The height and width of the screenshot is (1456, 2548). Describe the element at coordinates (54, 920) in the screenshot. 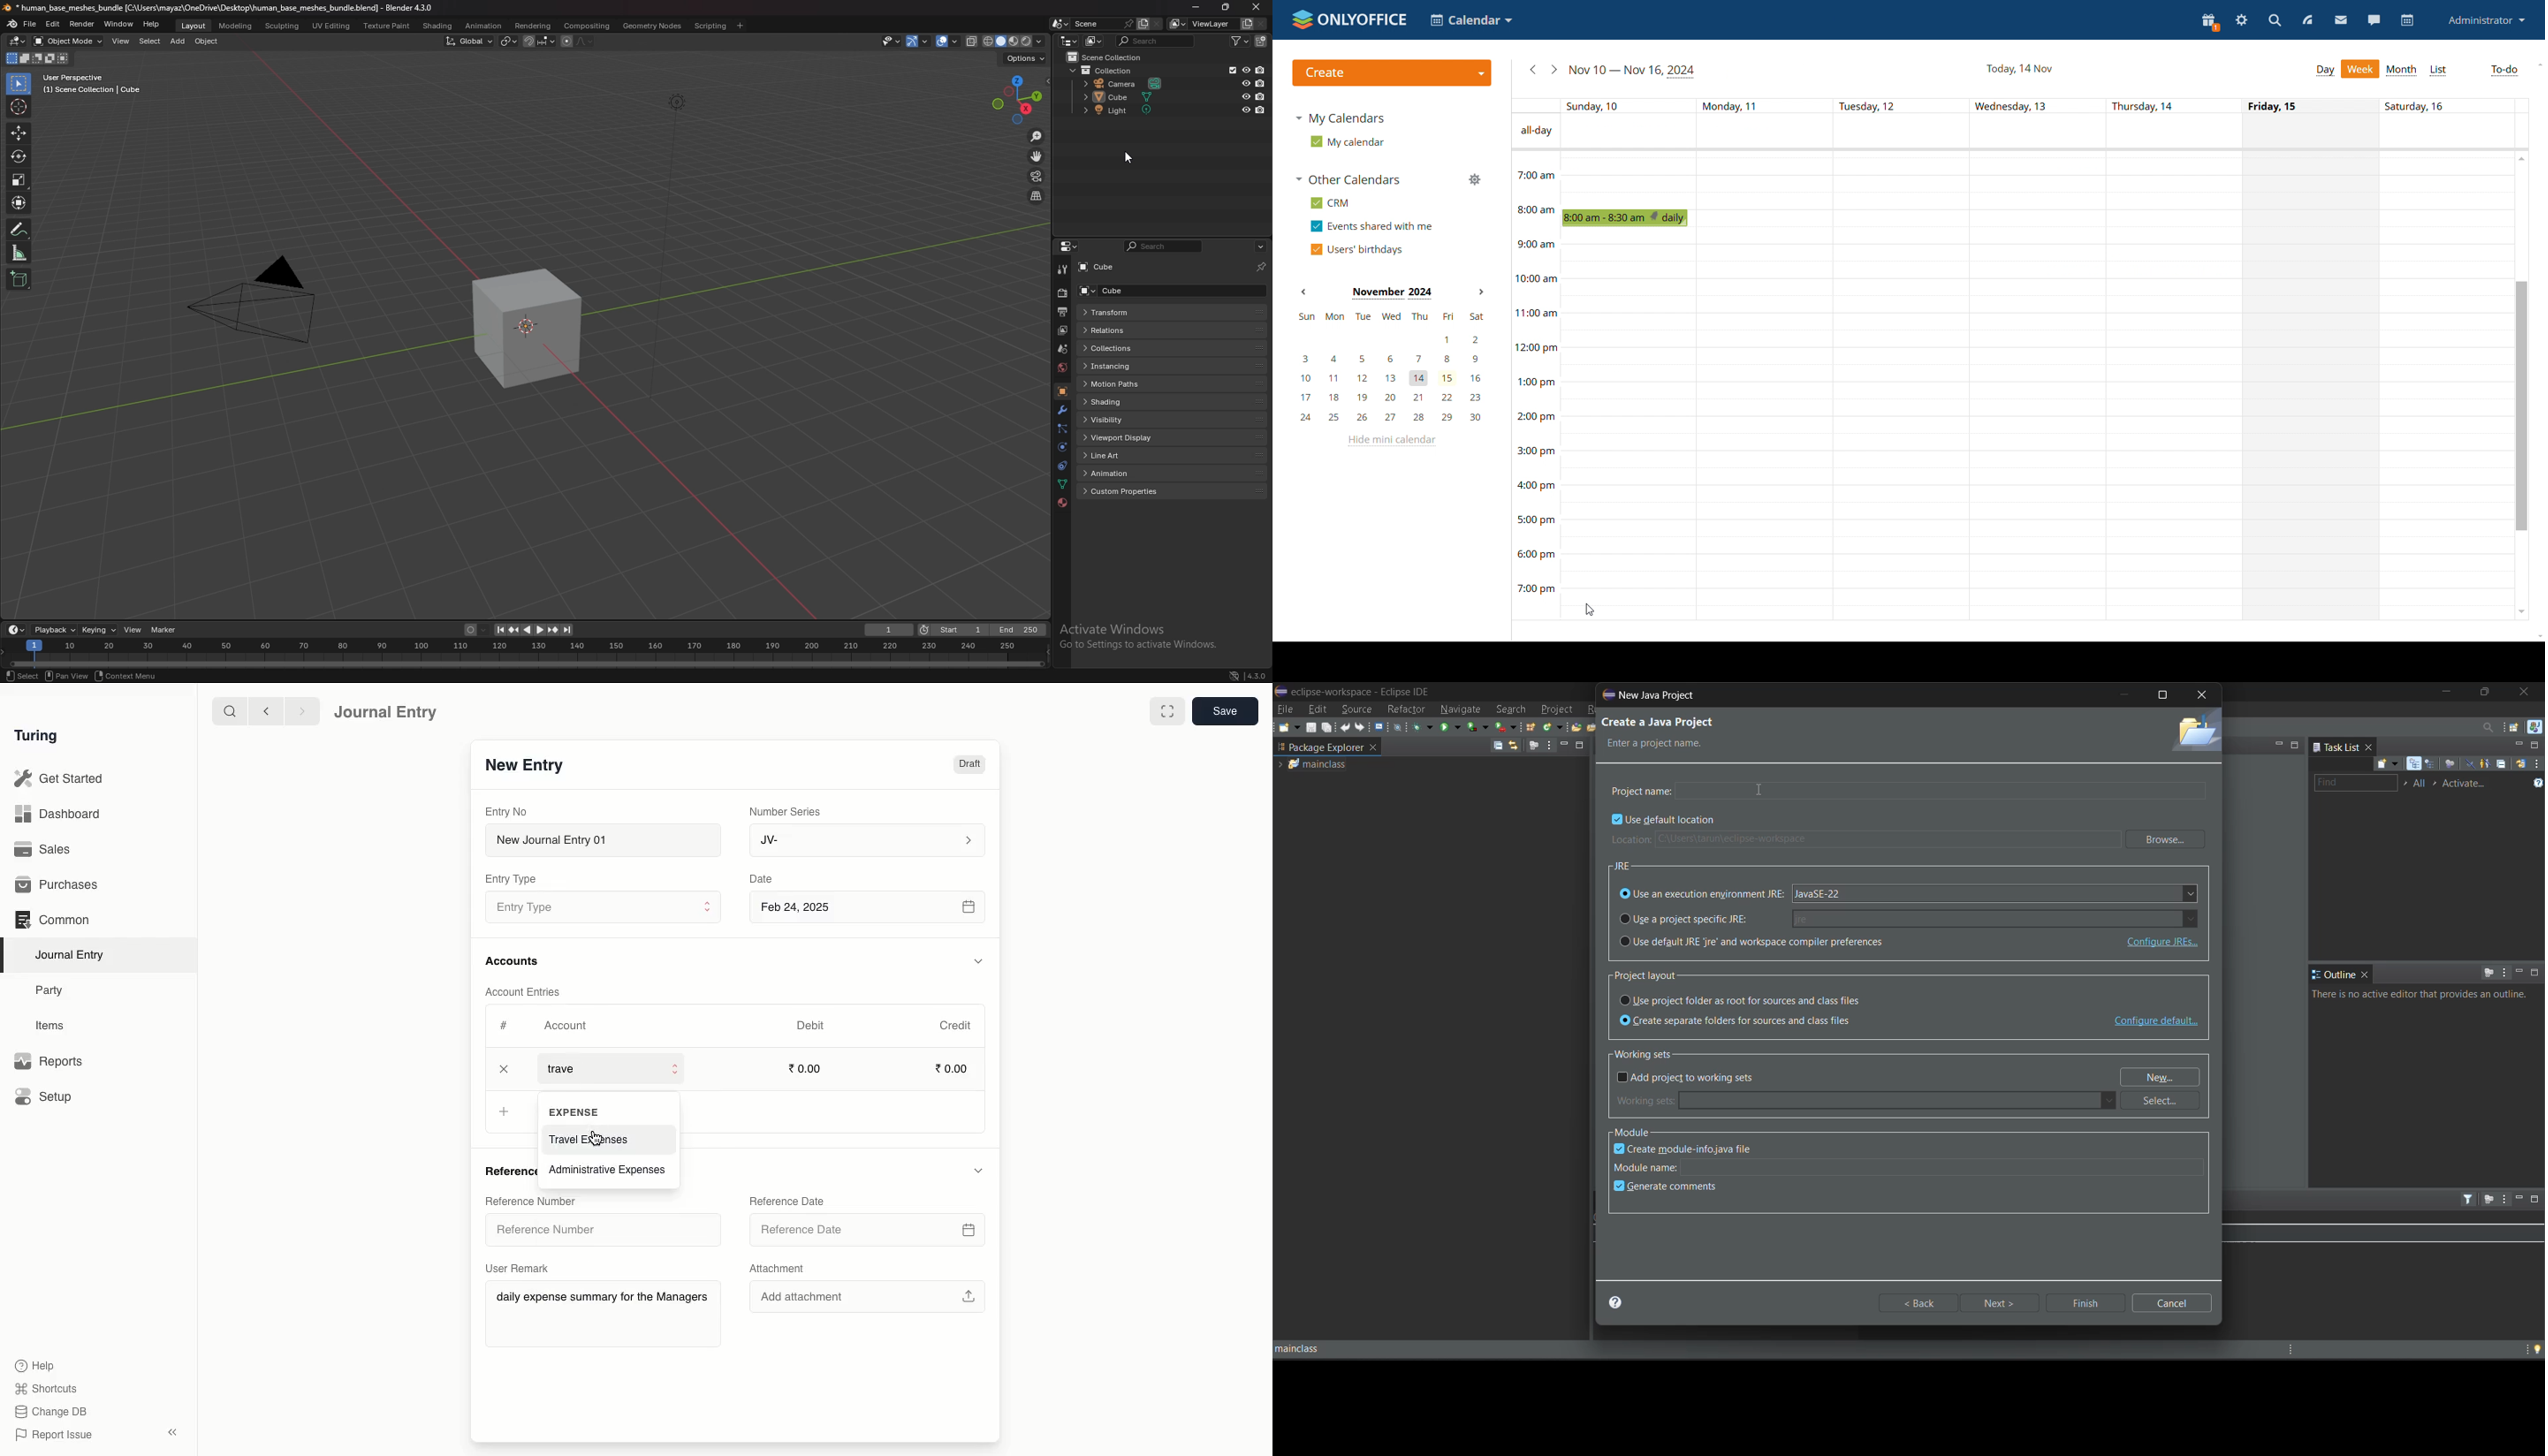

I see `Common` at that location.